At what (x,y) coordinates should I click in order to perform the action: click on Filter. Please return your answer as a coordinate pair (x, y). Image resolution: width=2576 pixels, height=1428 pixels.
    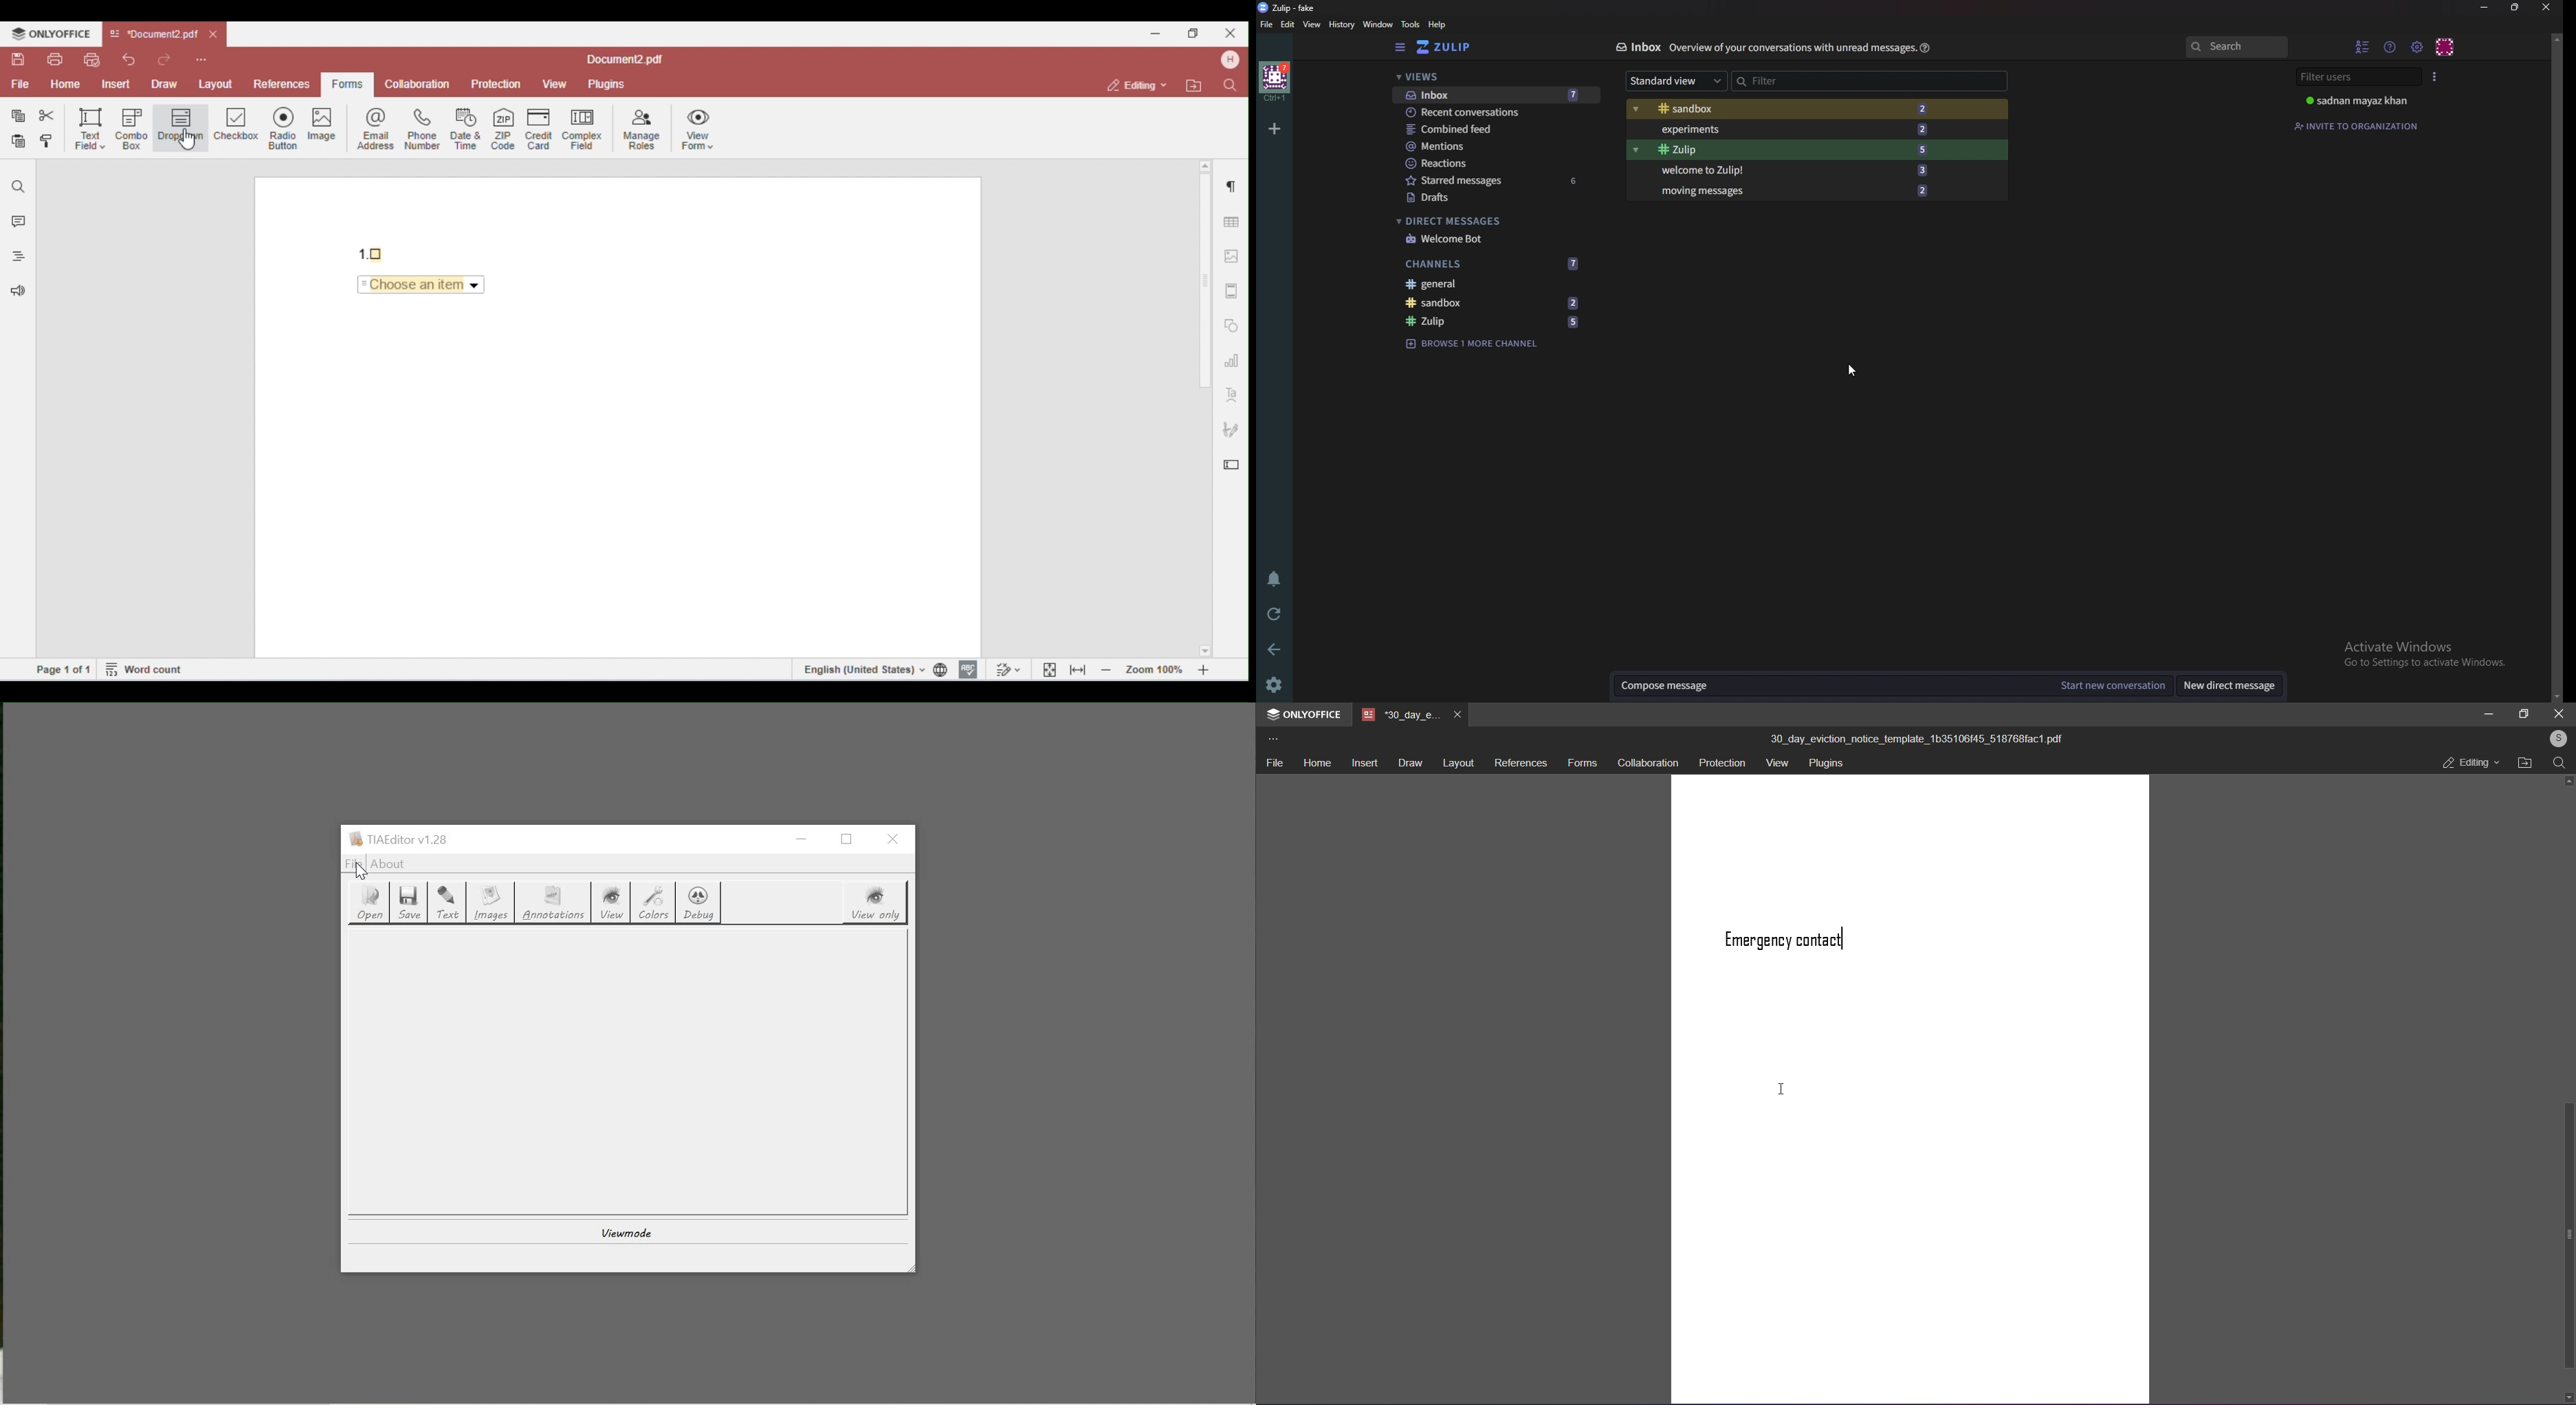
    Looking at the image, I should click on (1790, 80).